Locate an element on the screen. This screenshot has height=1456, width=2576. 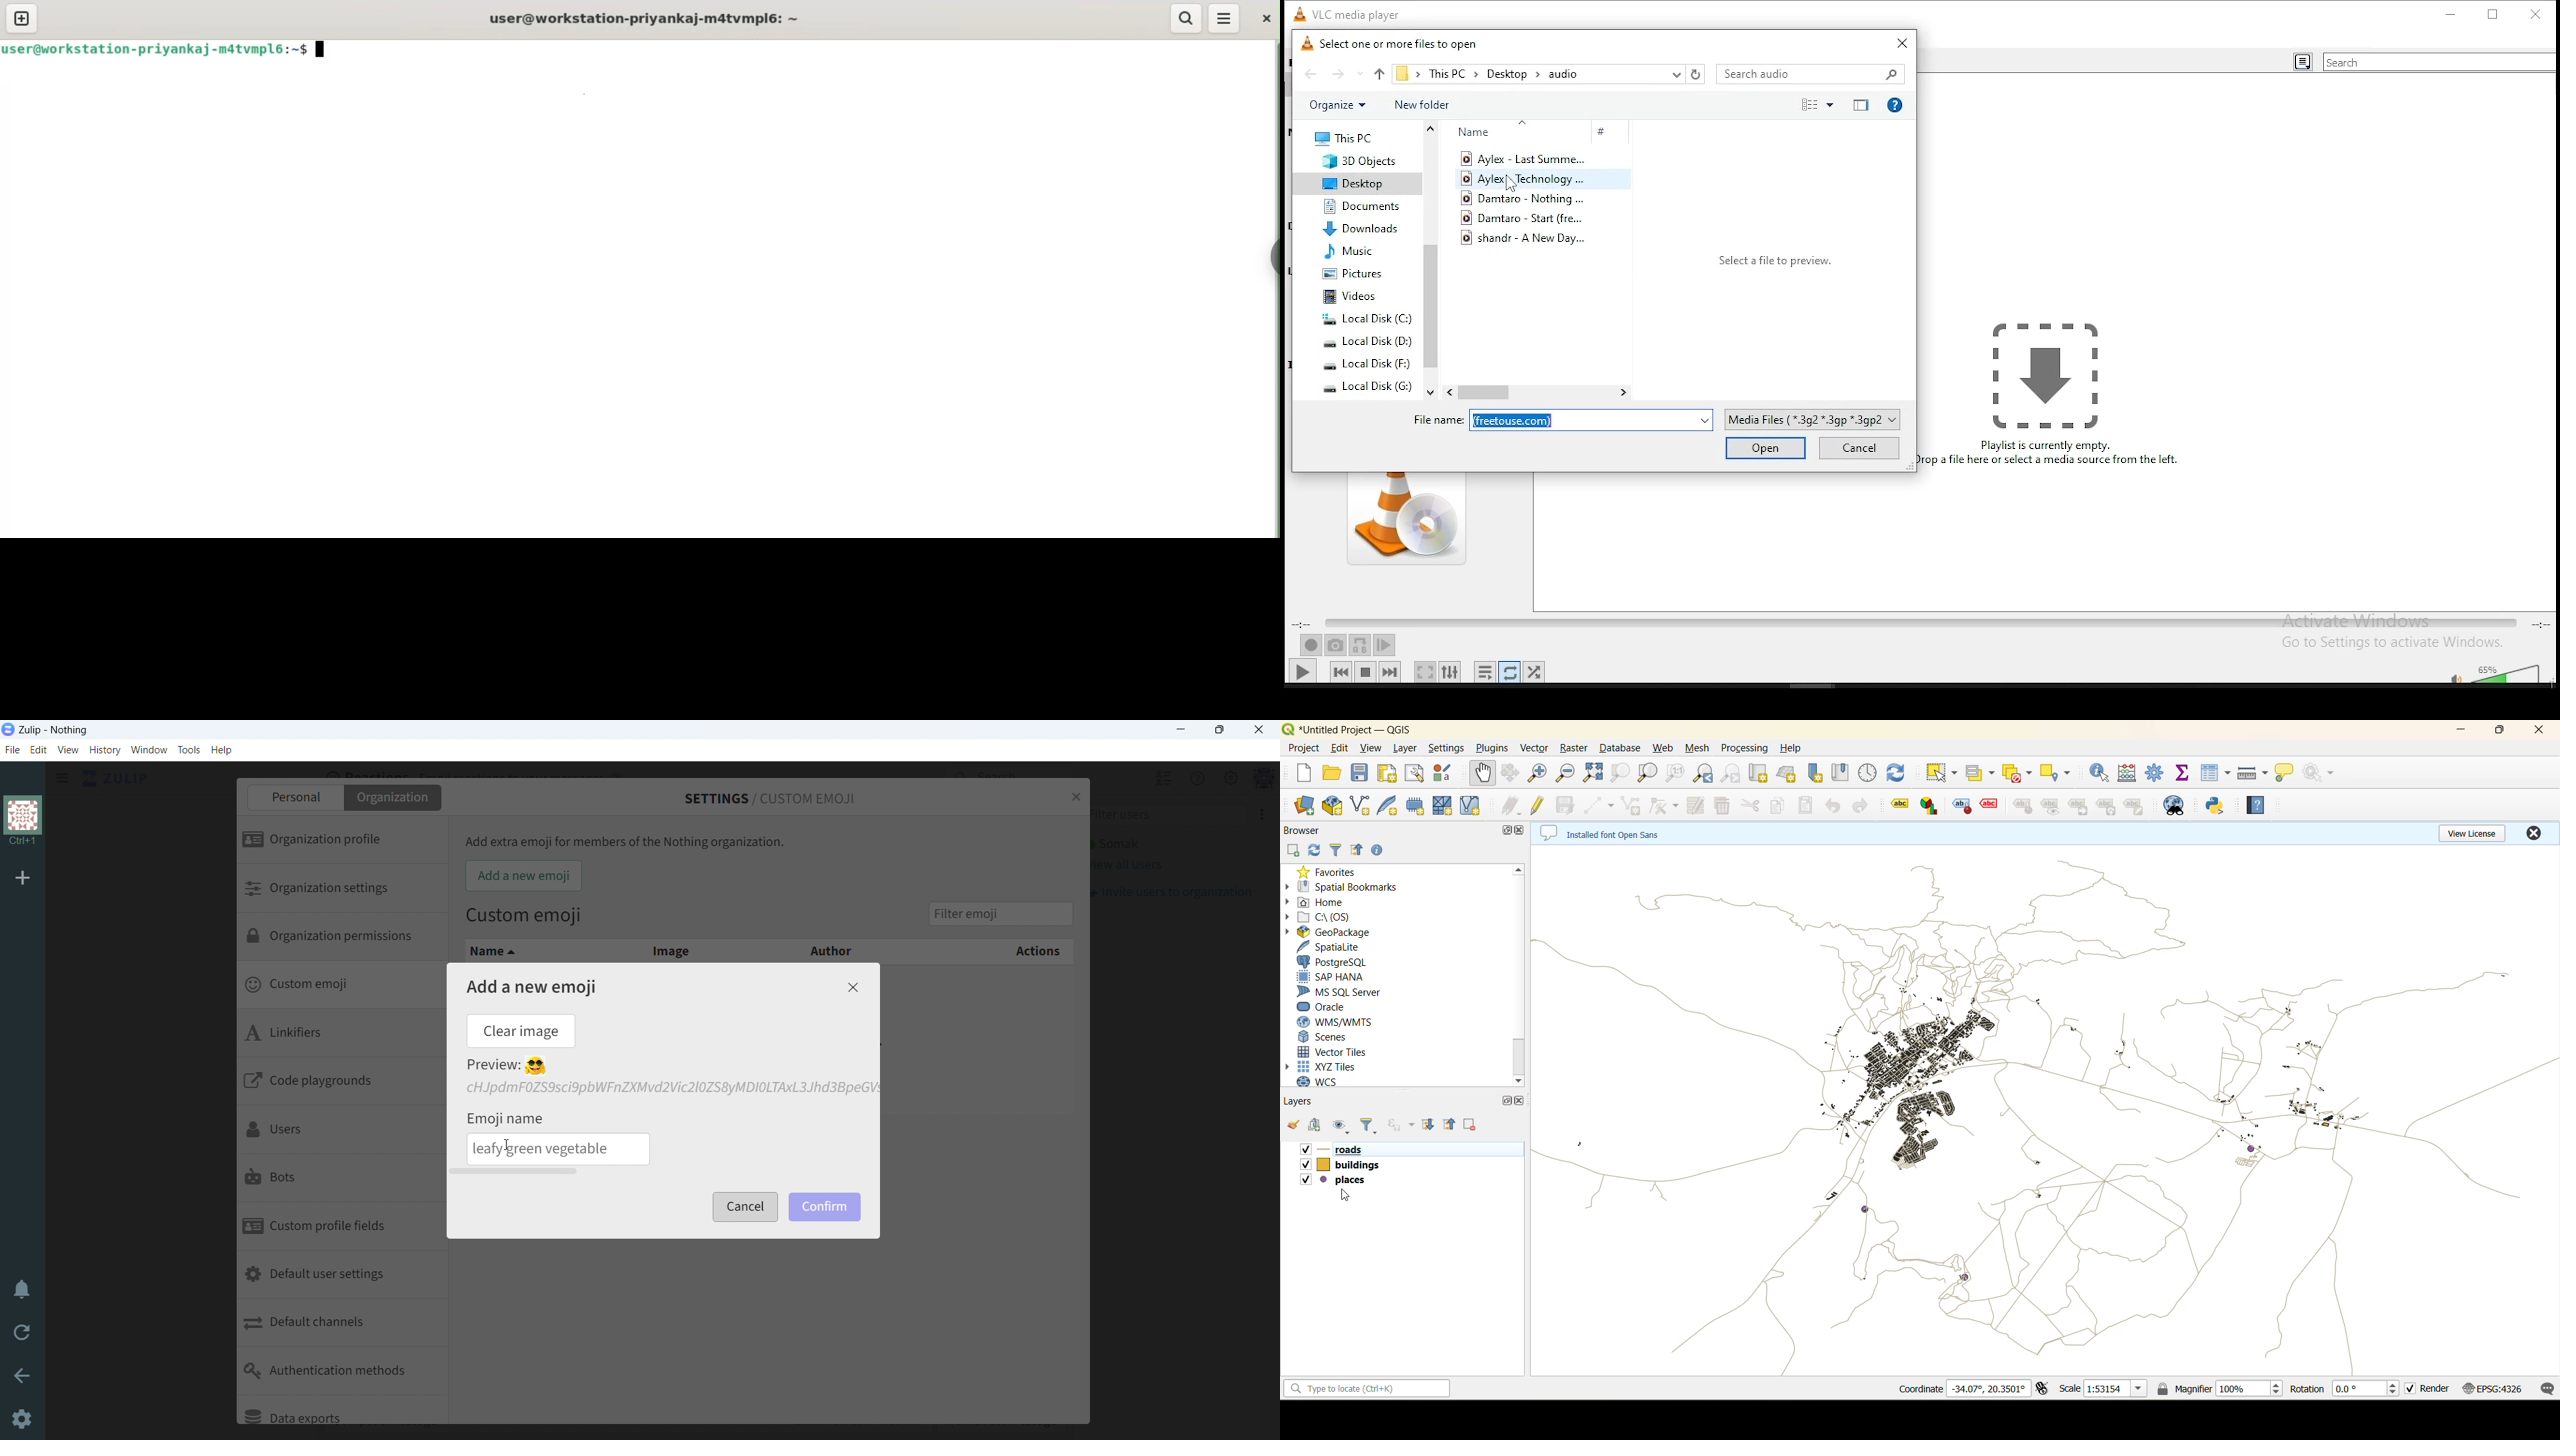
this PC is located at coordinates (1347, 139).